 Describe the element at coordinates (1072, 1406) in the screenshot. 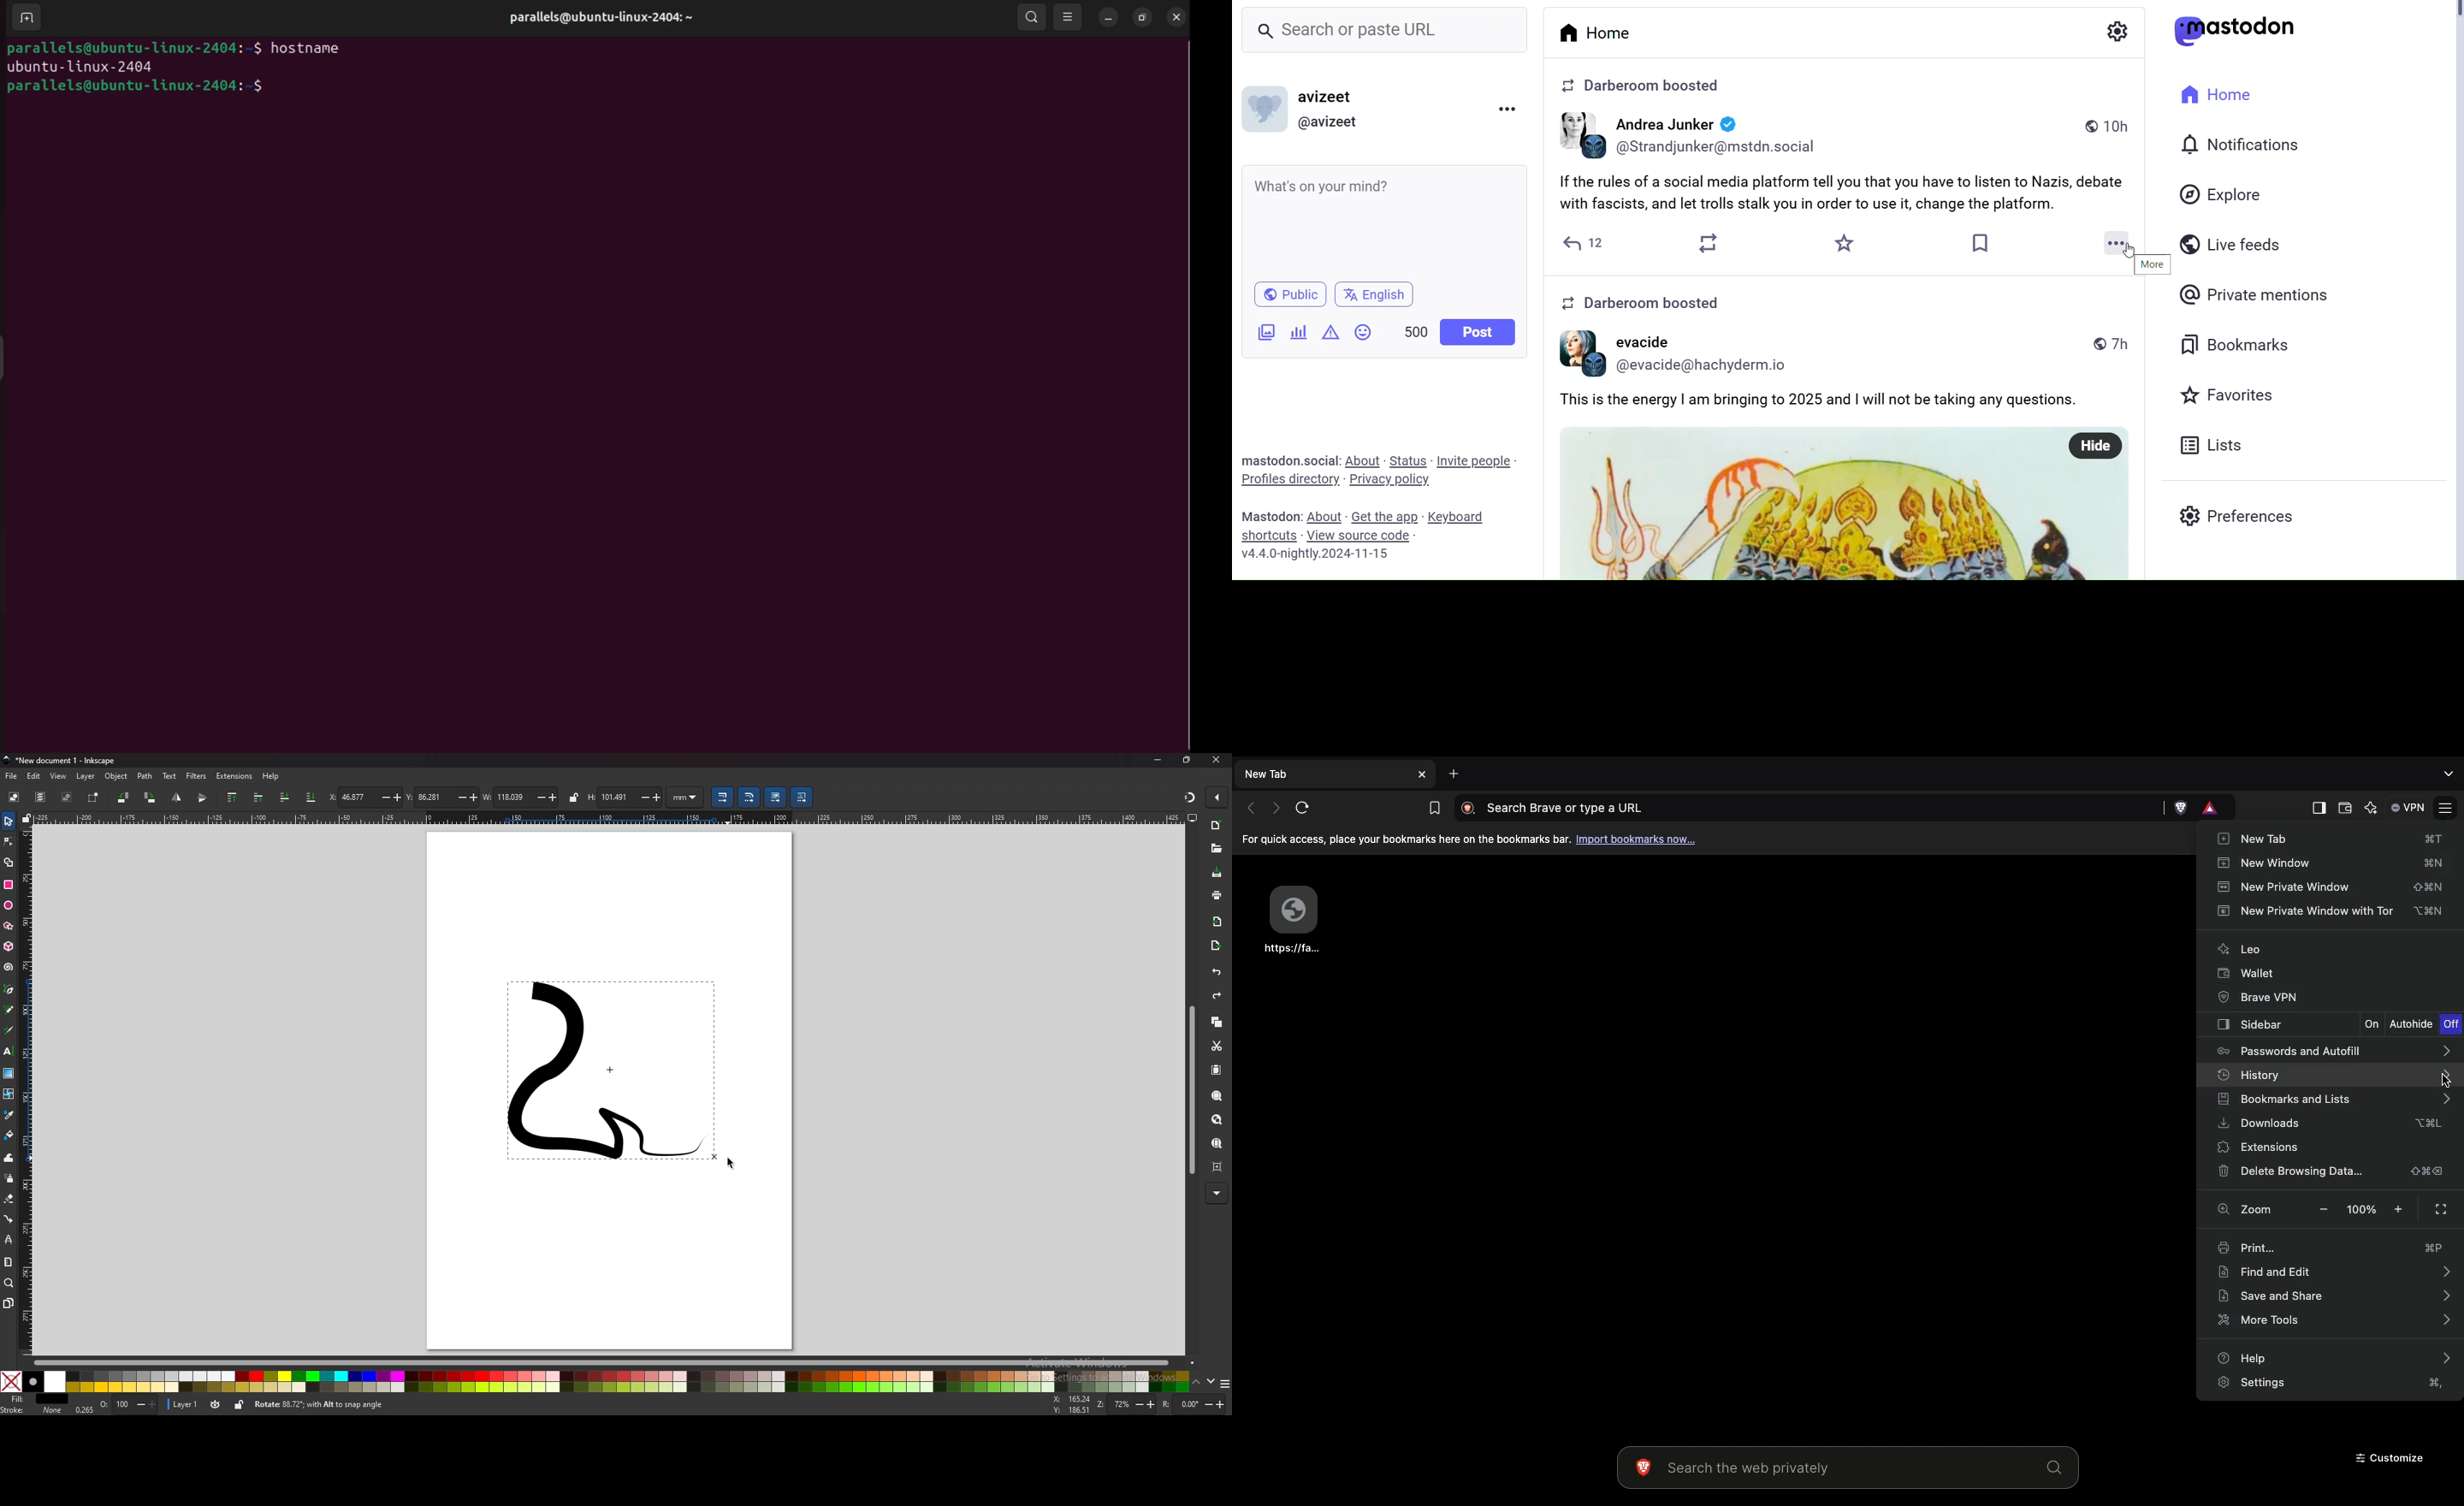

I see `cursor coordinates` at that location.